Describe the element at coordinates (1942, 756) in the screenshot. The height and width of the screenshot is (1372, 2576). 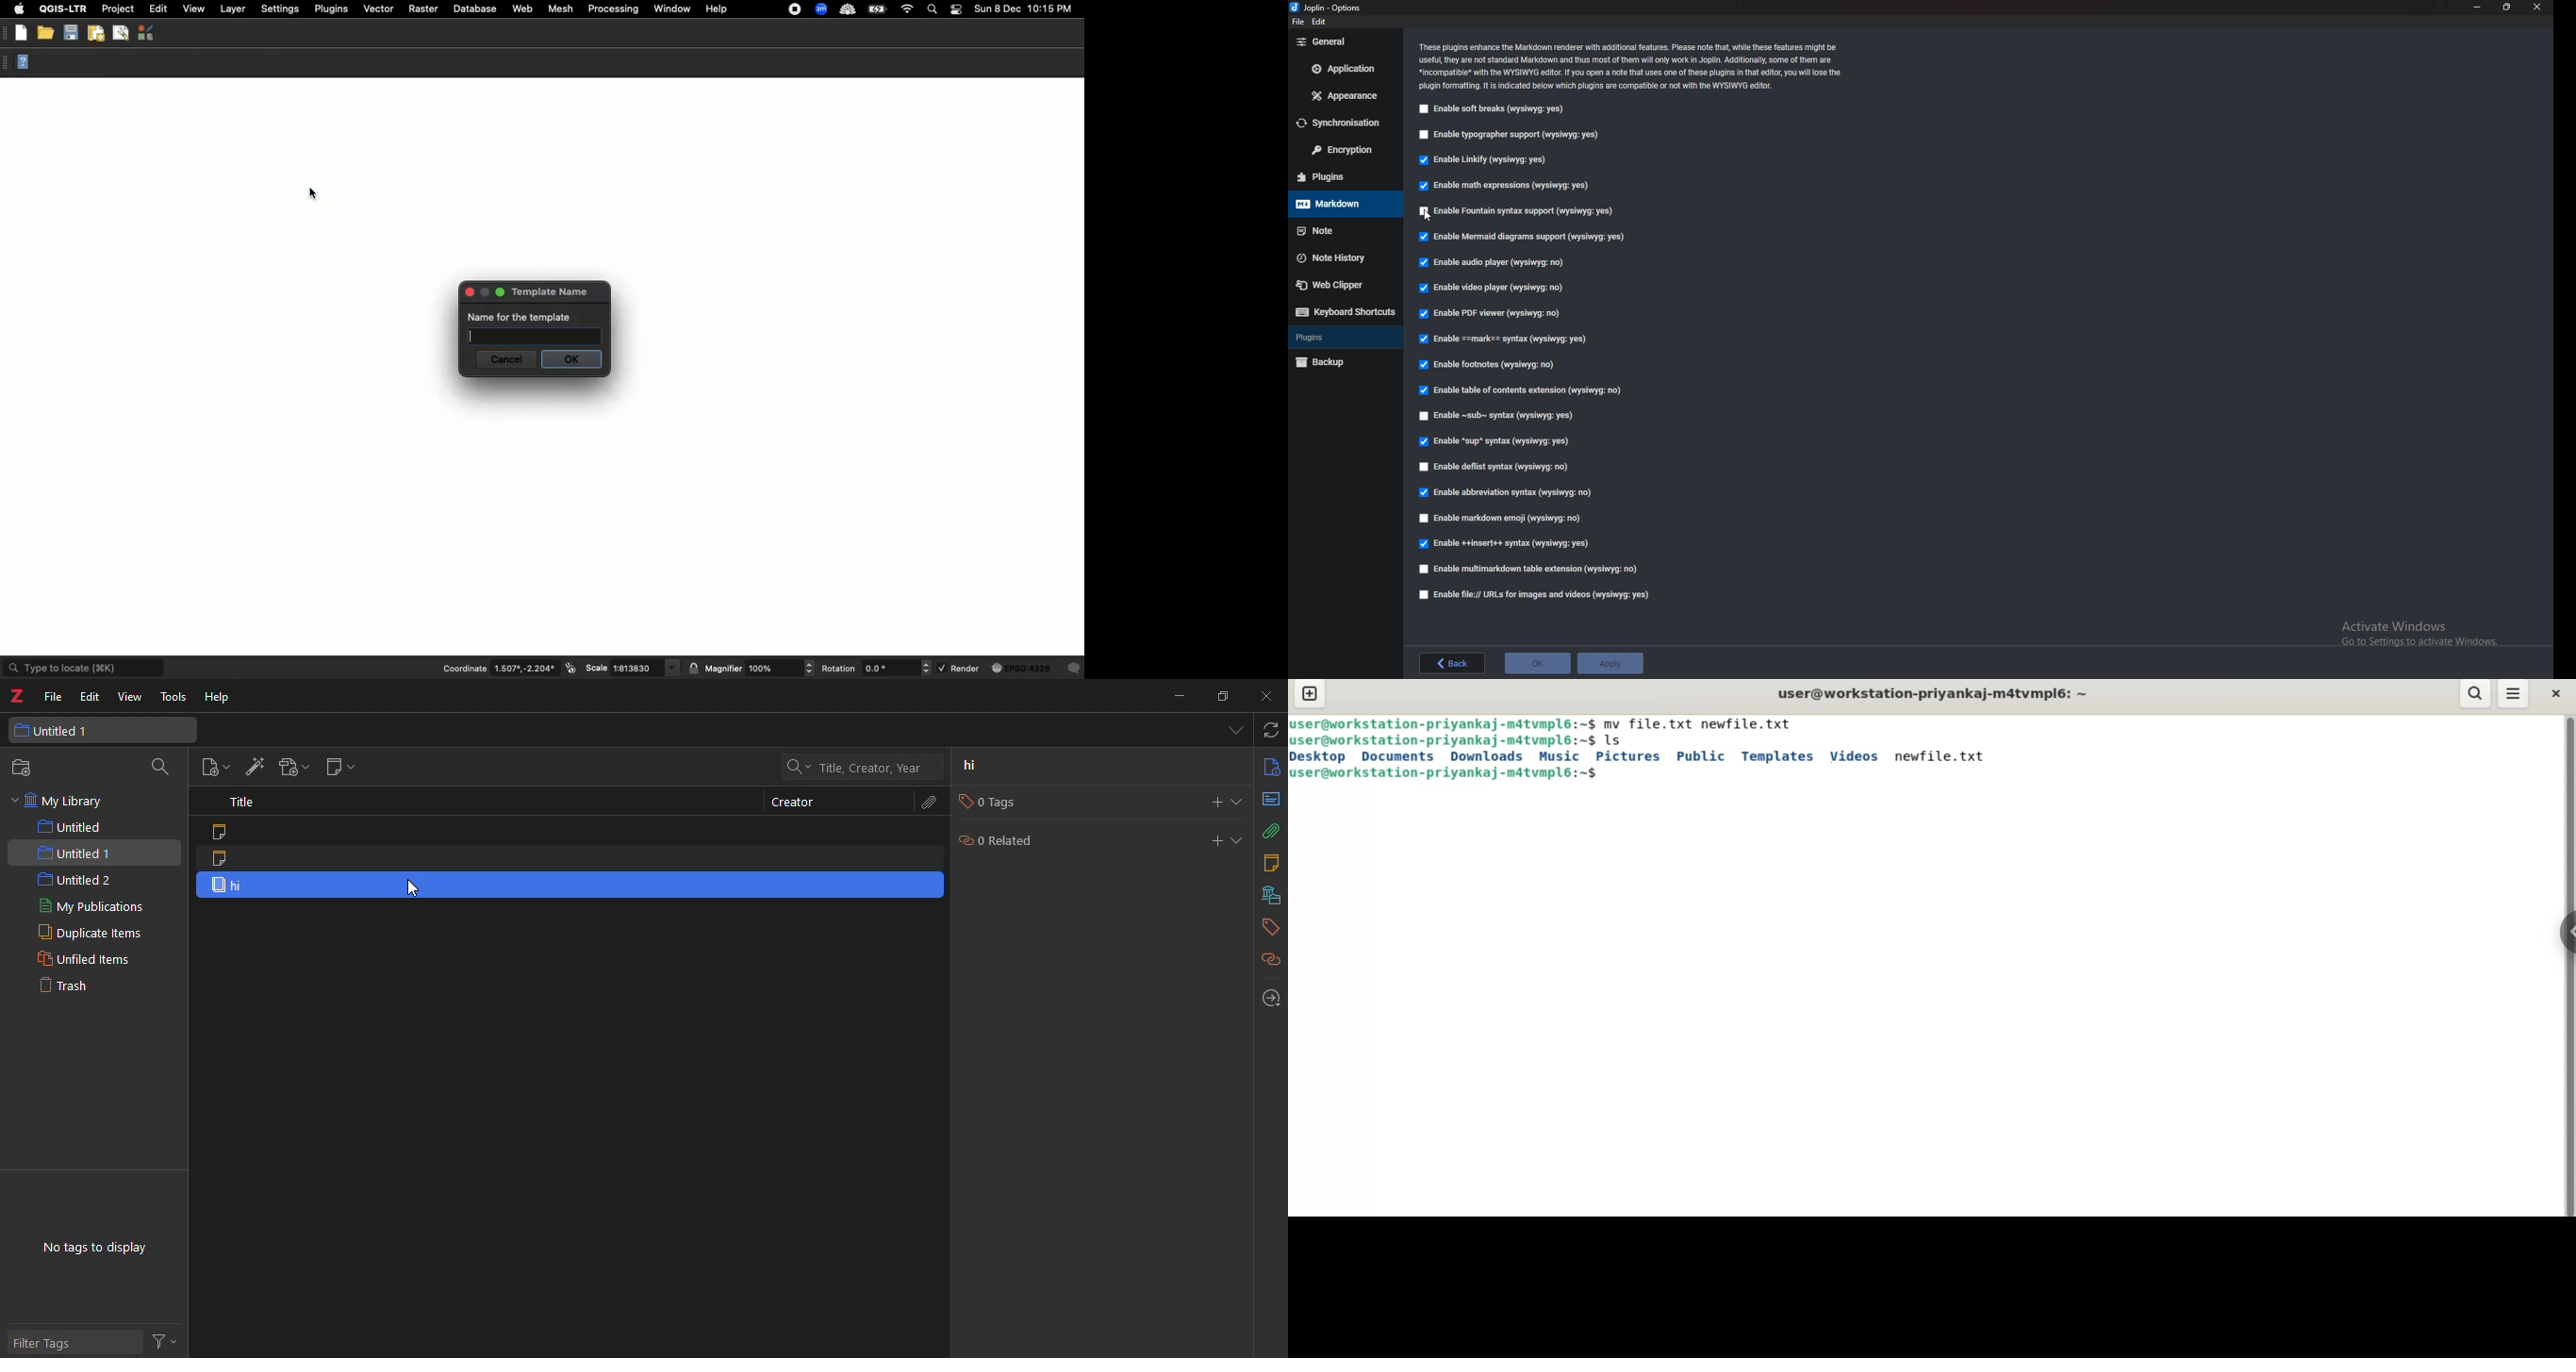
I see `newfil.txt` at that location.